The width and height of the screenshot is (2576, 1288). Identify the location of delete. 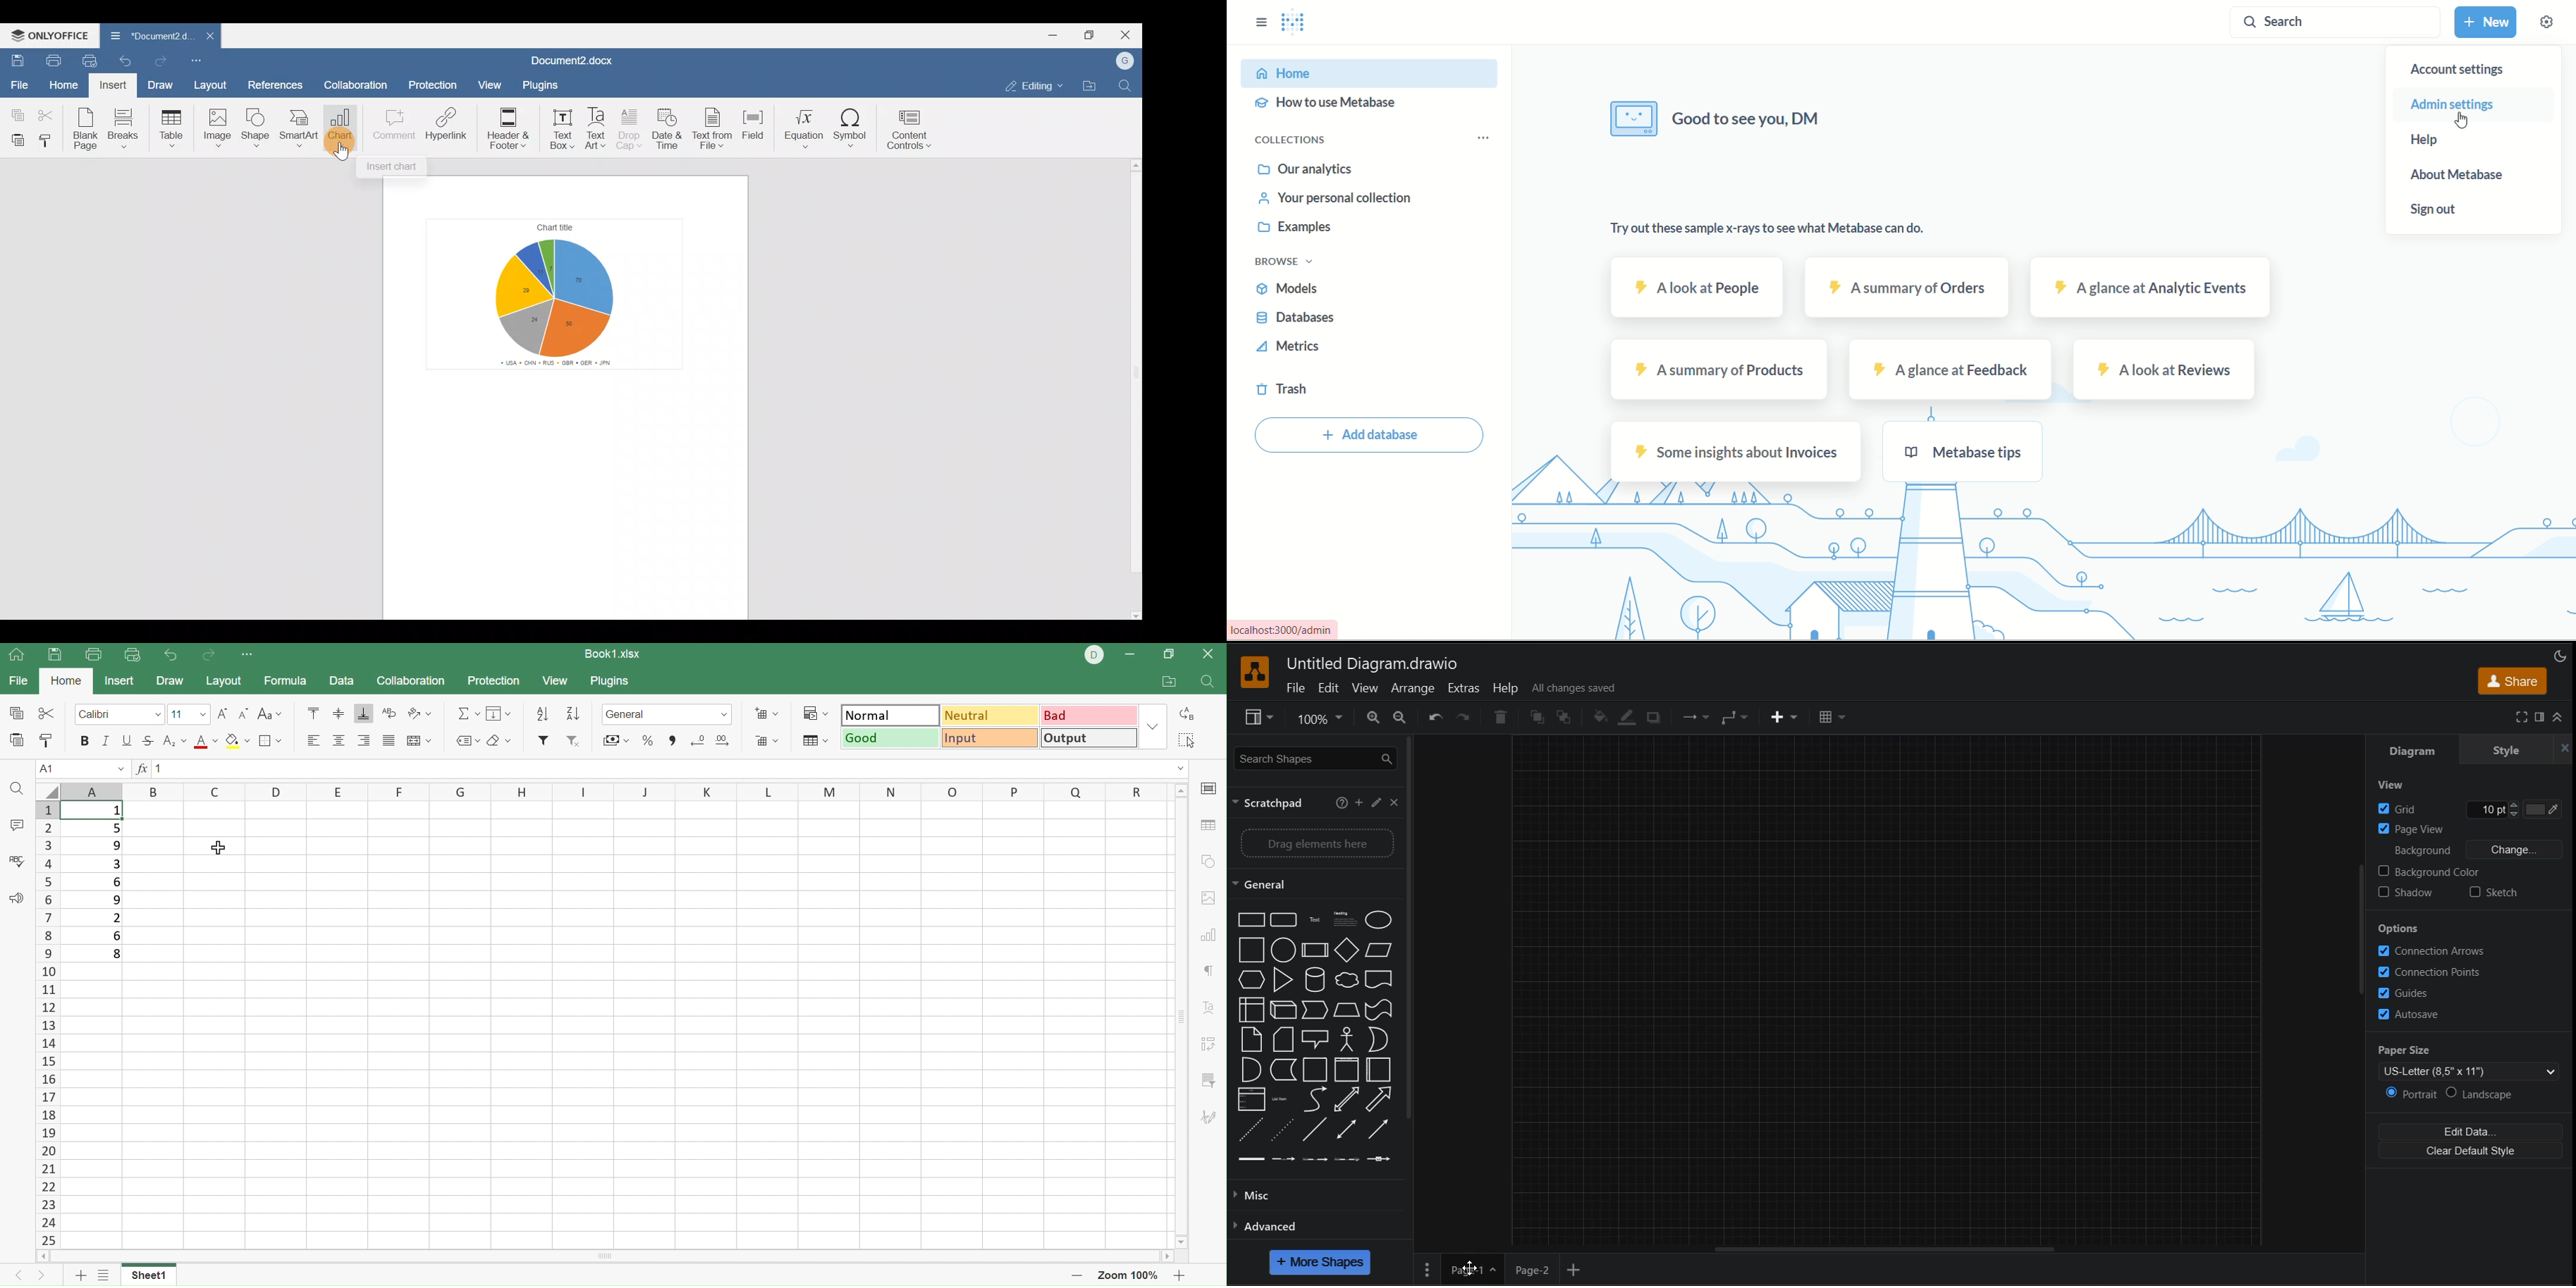
(1500, 718).